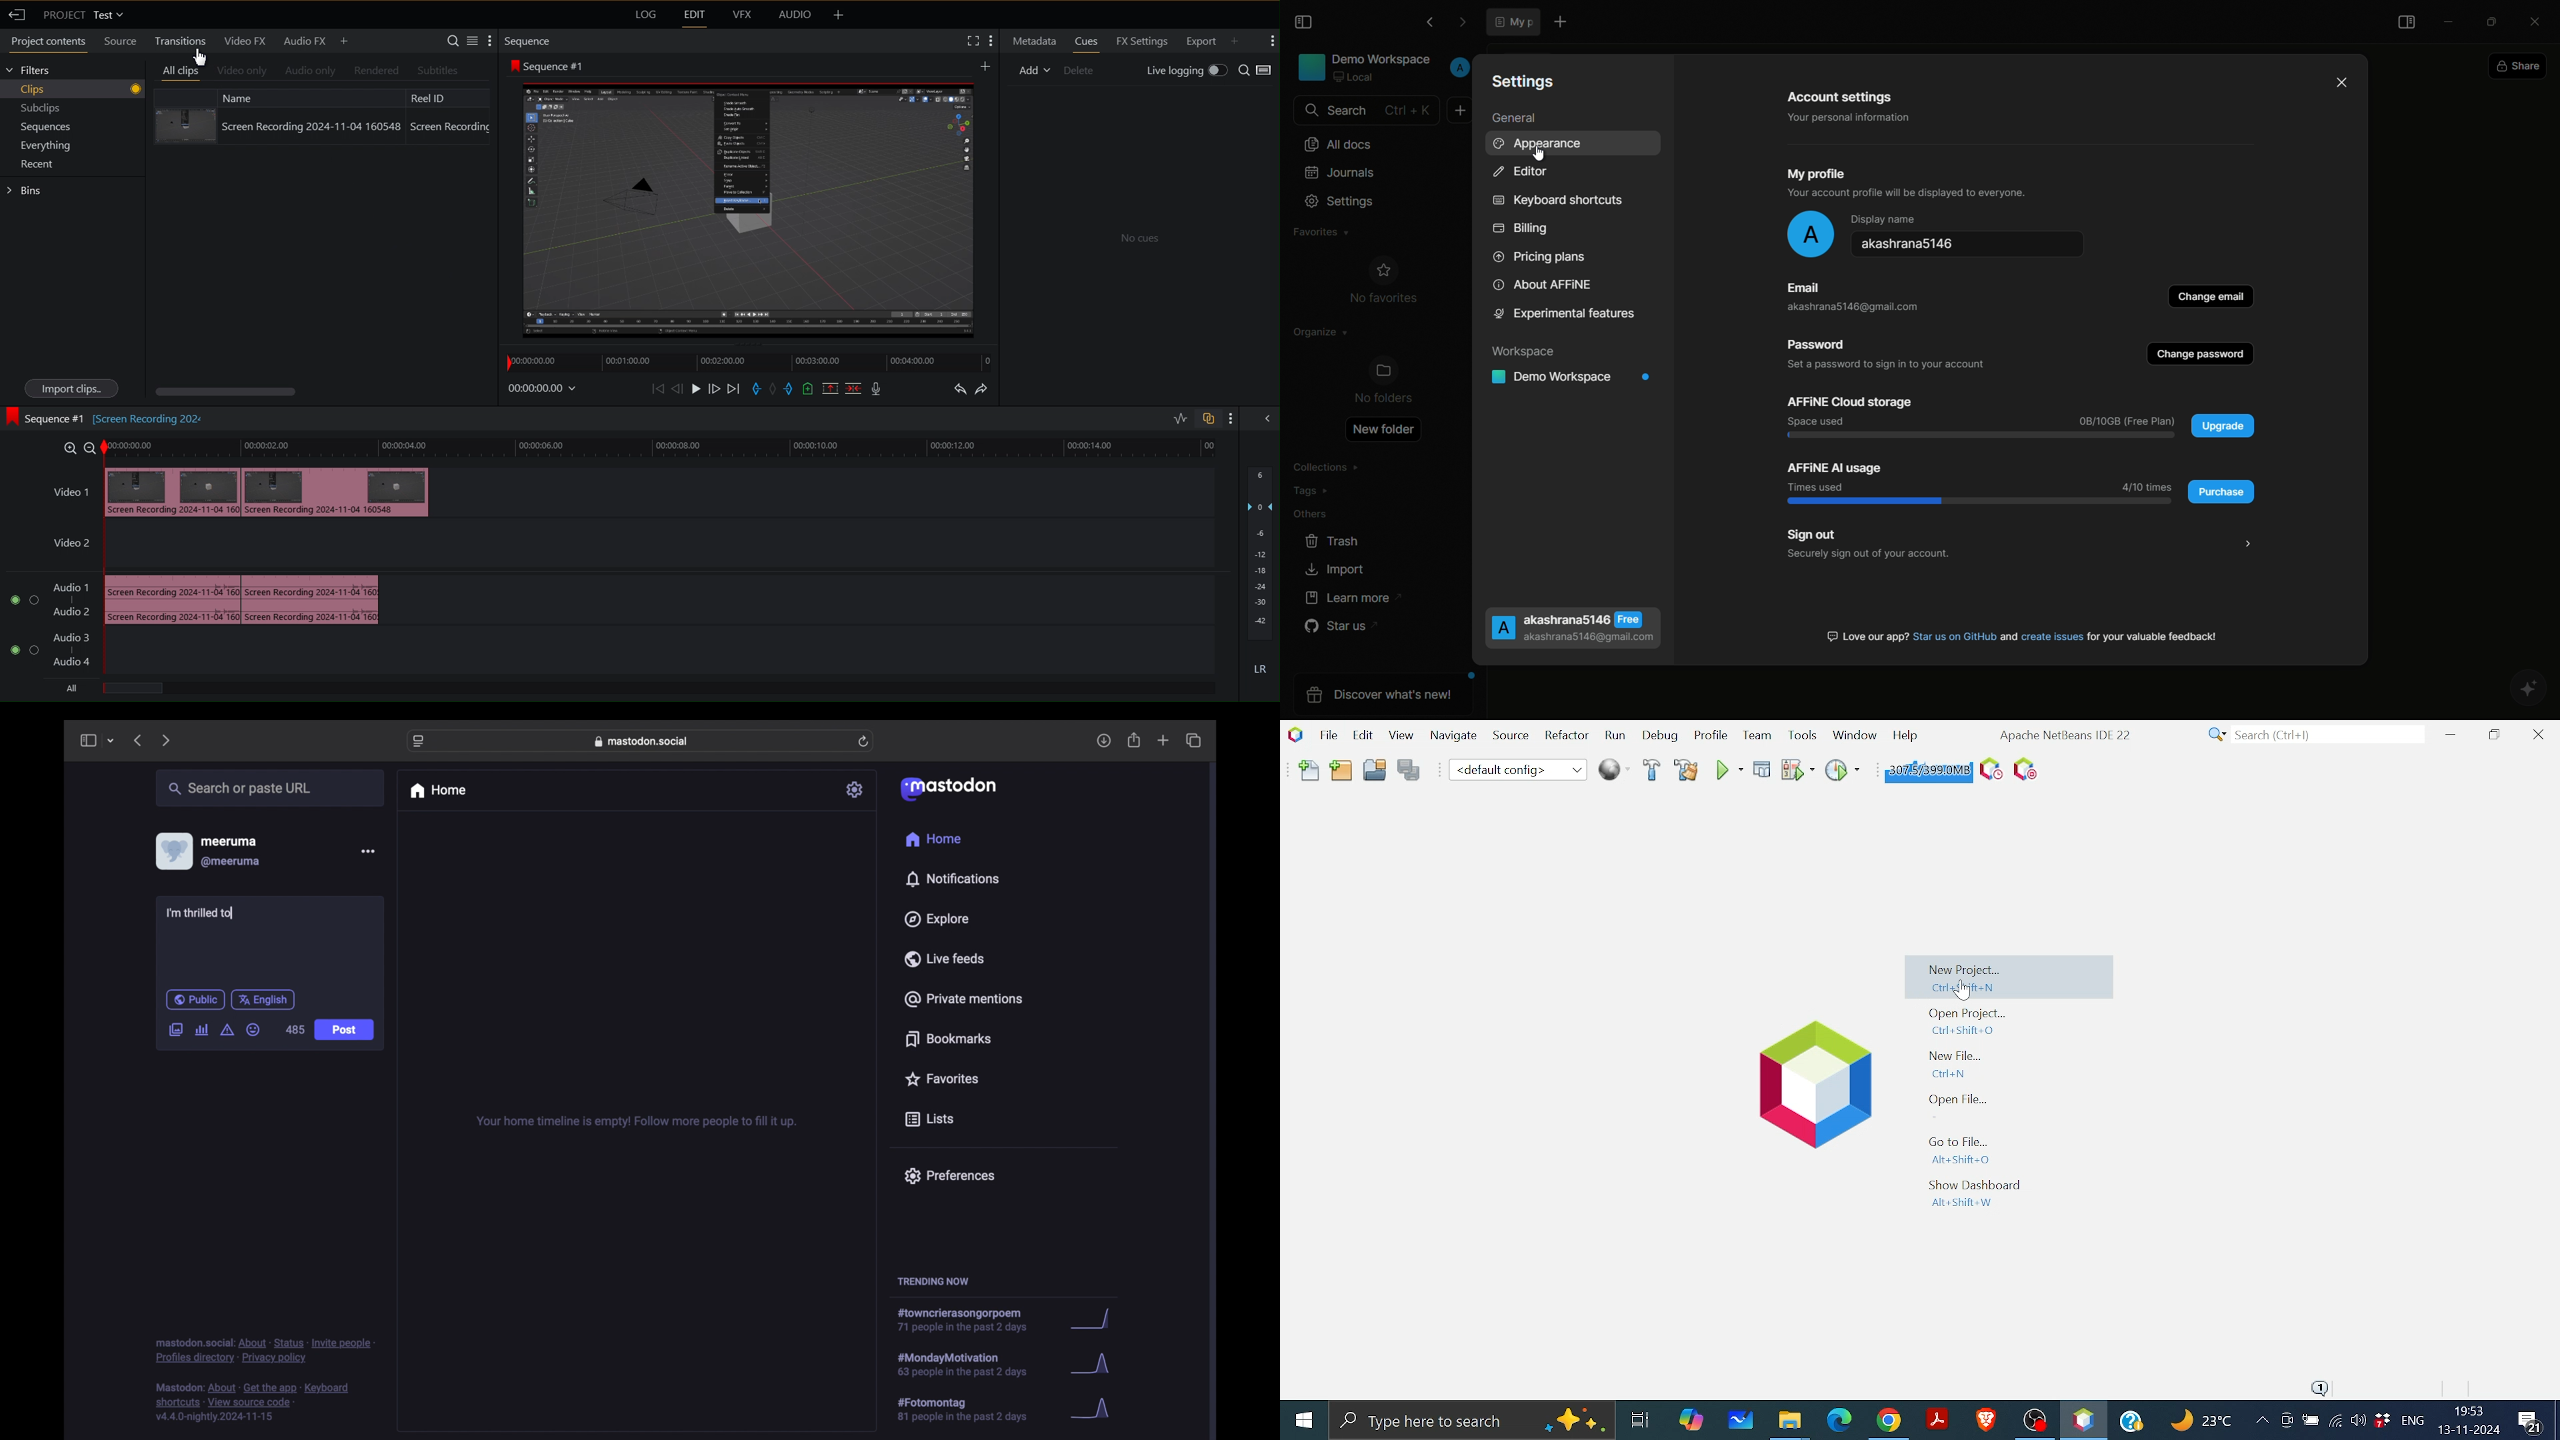  I want to click on appearance, so click(1541, 144).